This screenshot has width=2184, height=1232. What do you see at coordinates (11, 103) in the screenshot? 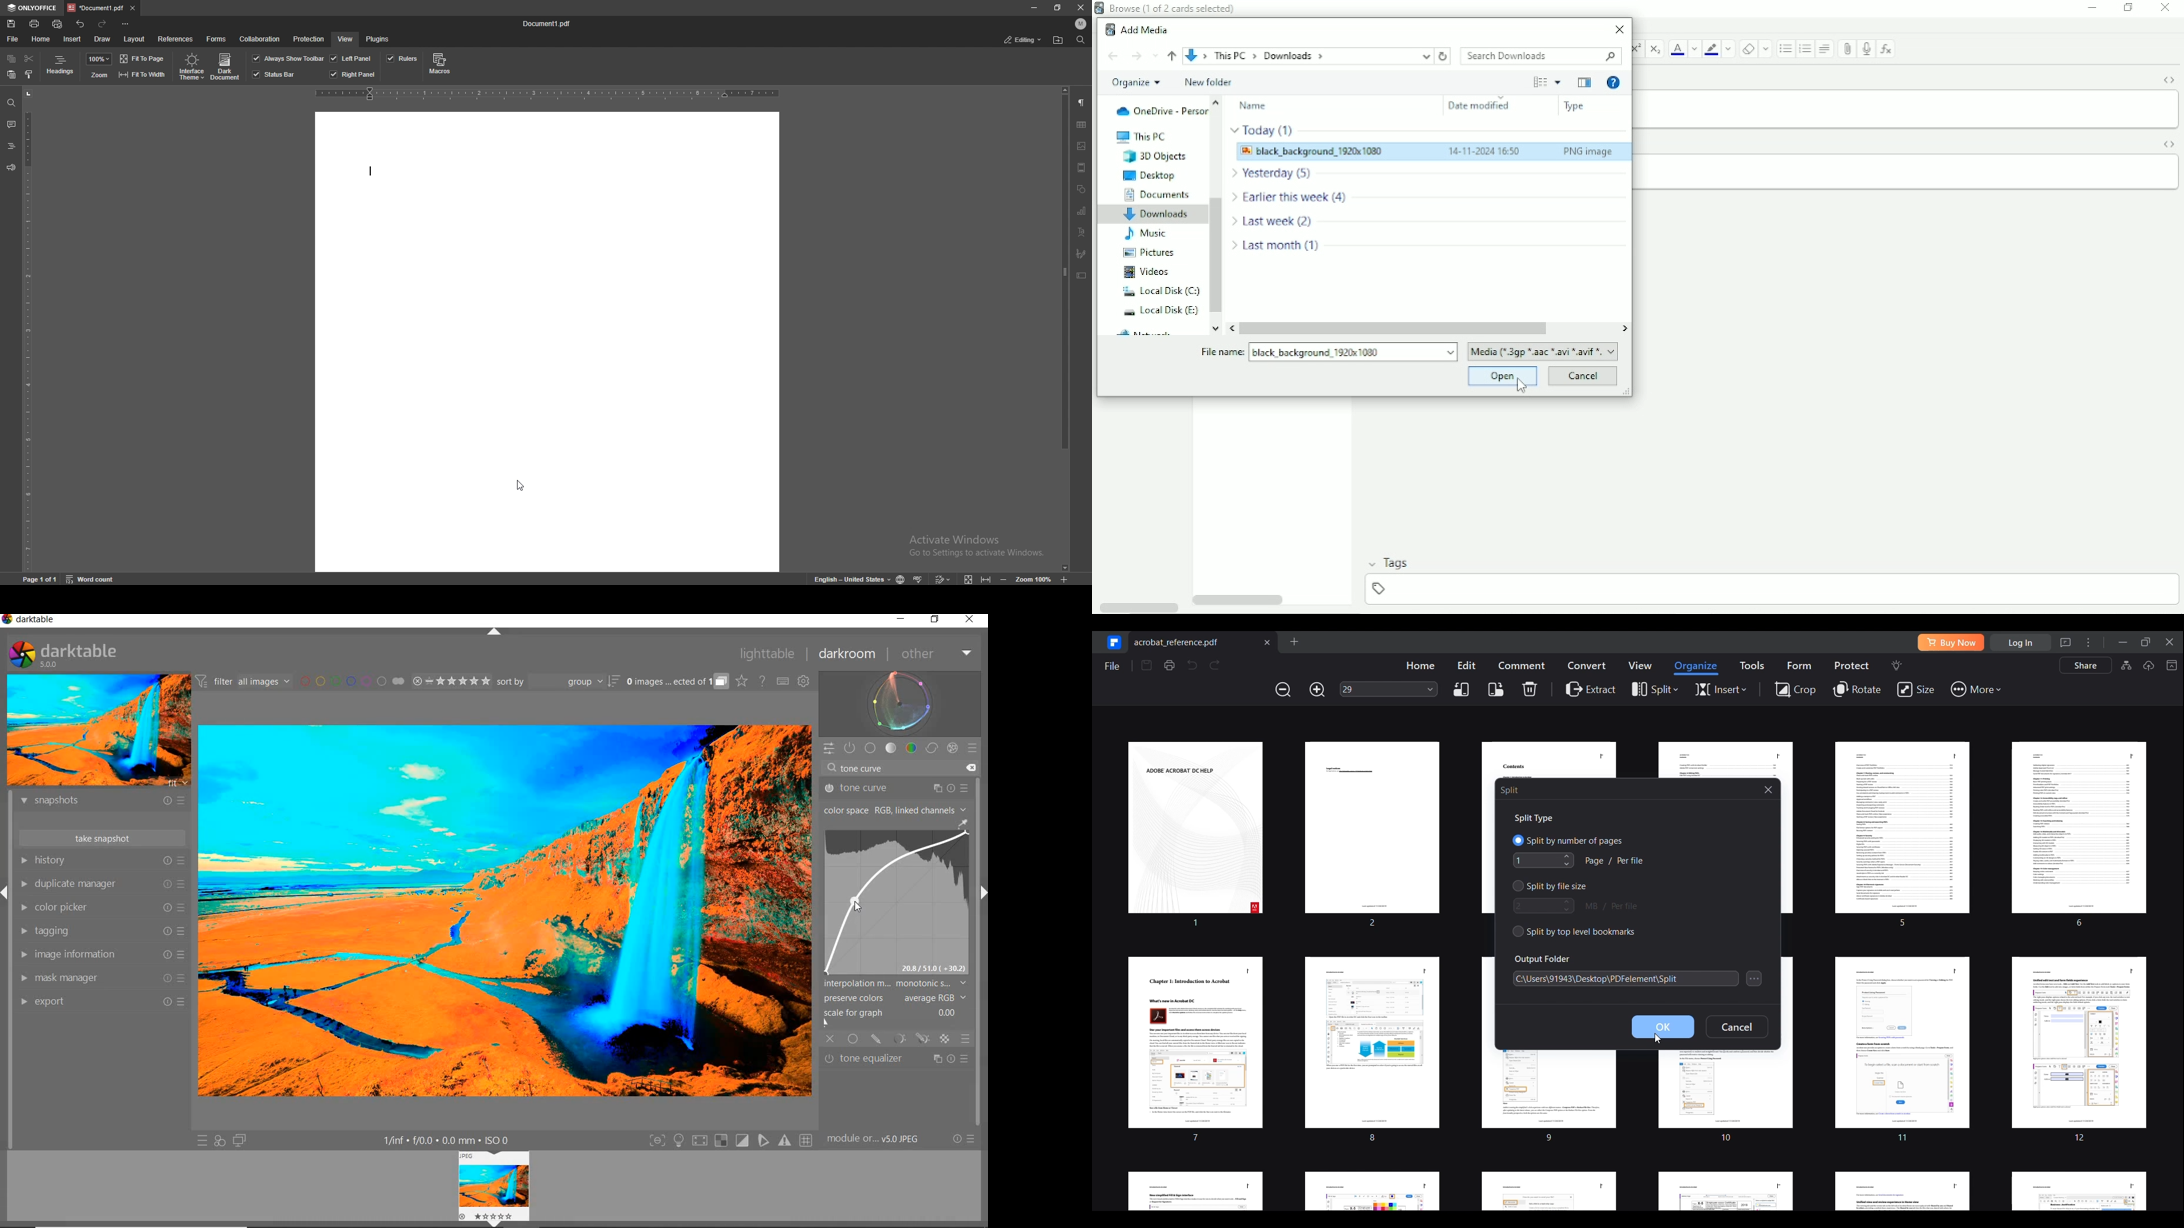
I see `find` at bounding box center [11, 103].